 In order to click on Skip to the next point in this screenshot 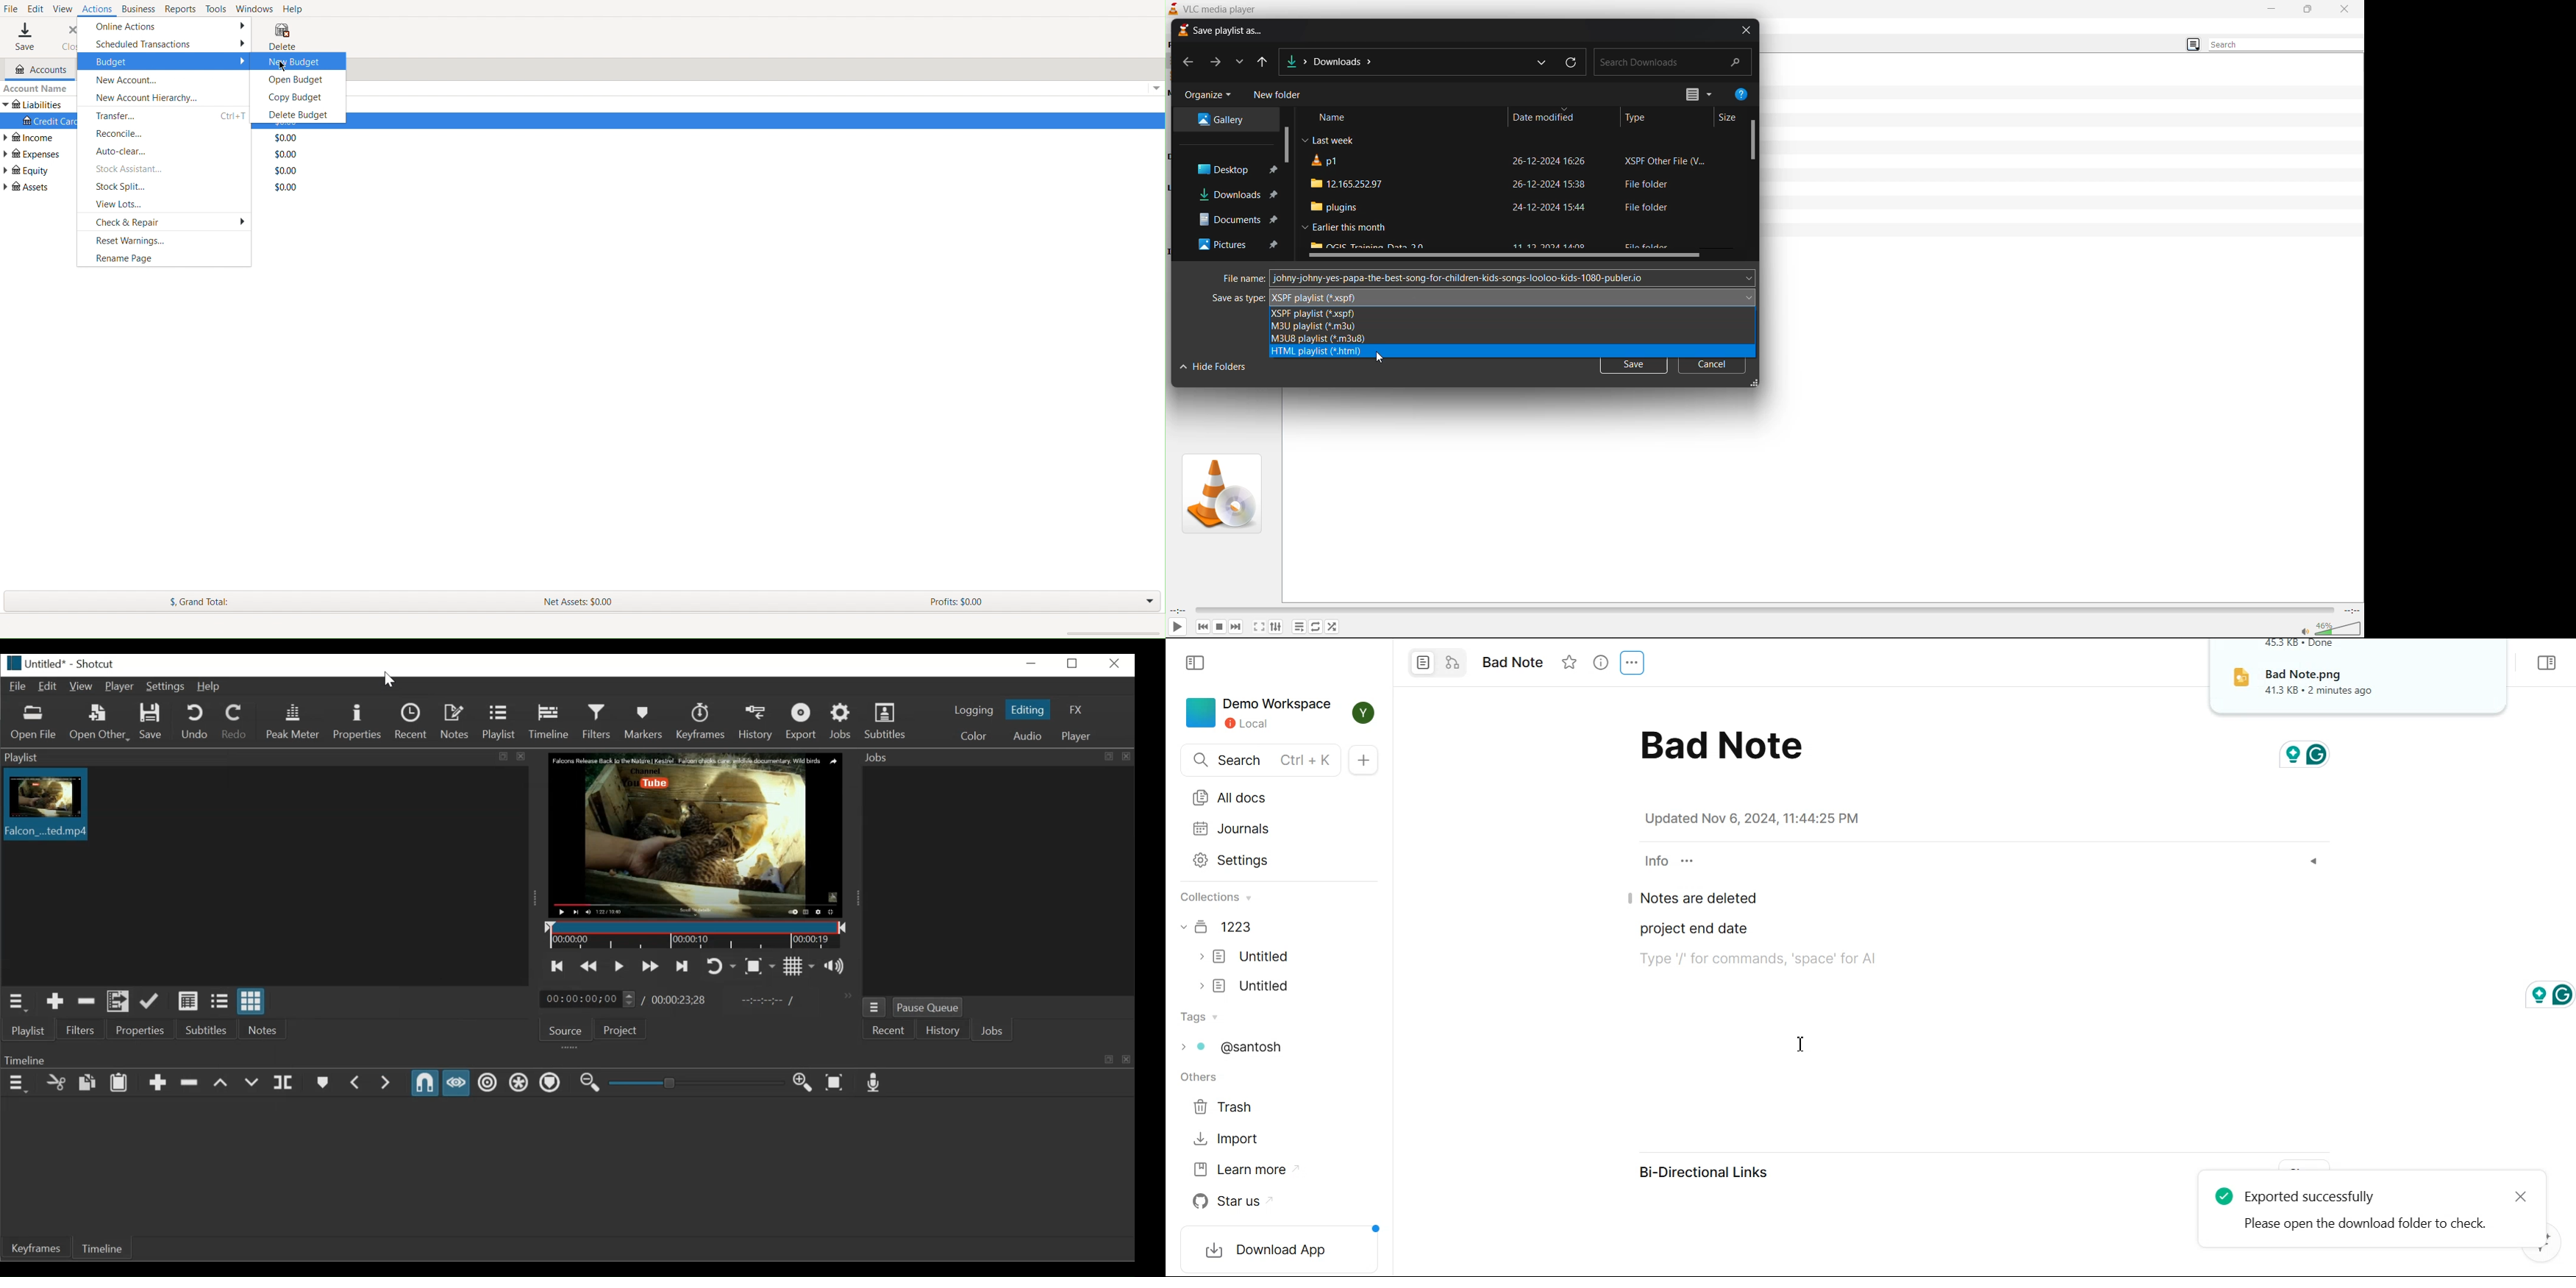, I will do `click(681, 966)`.